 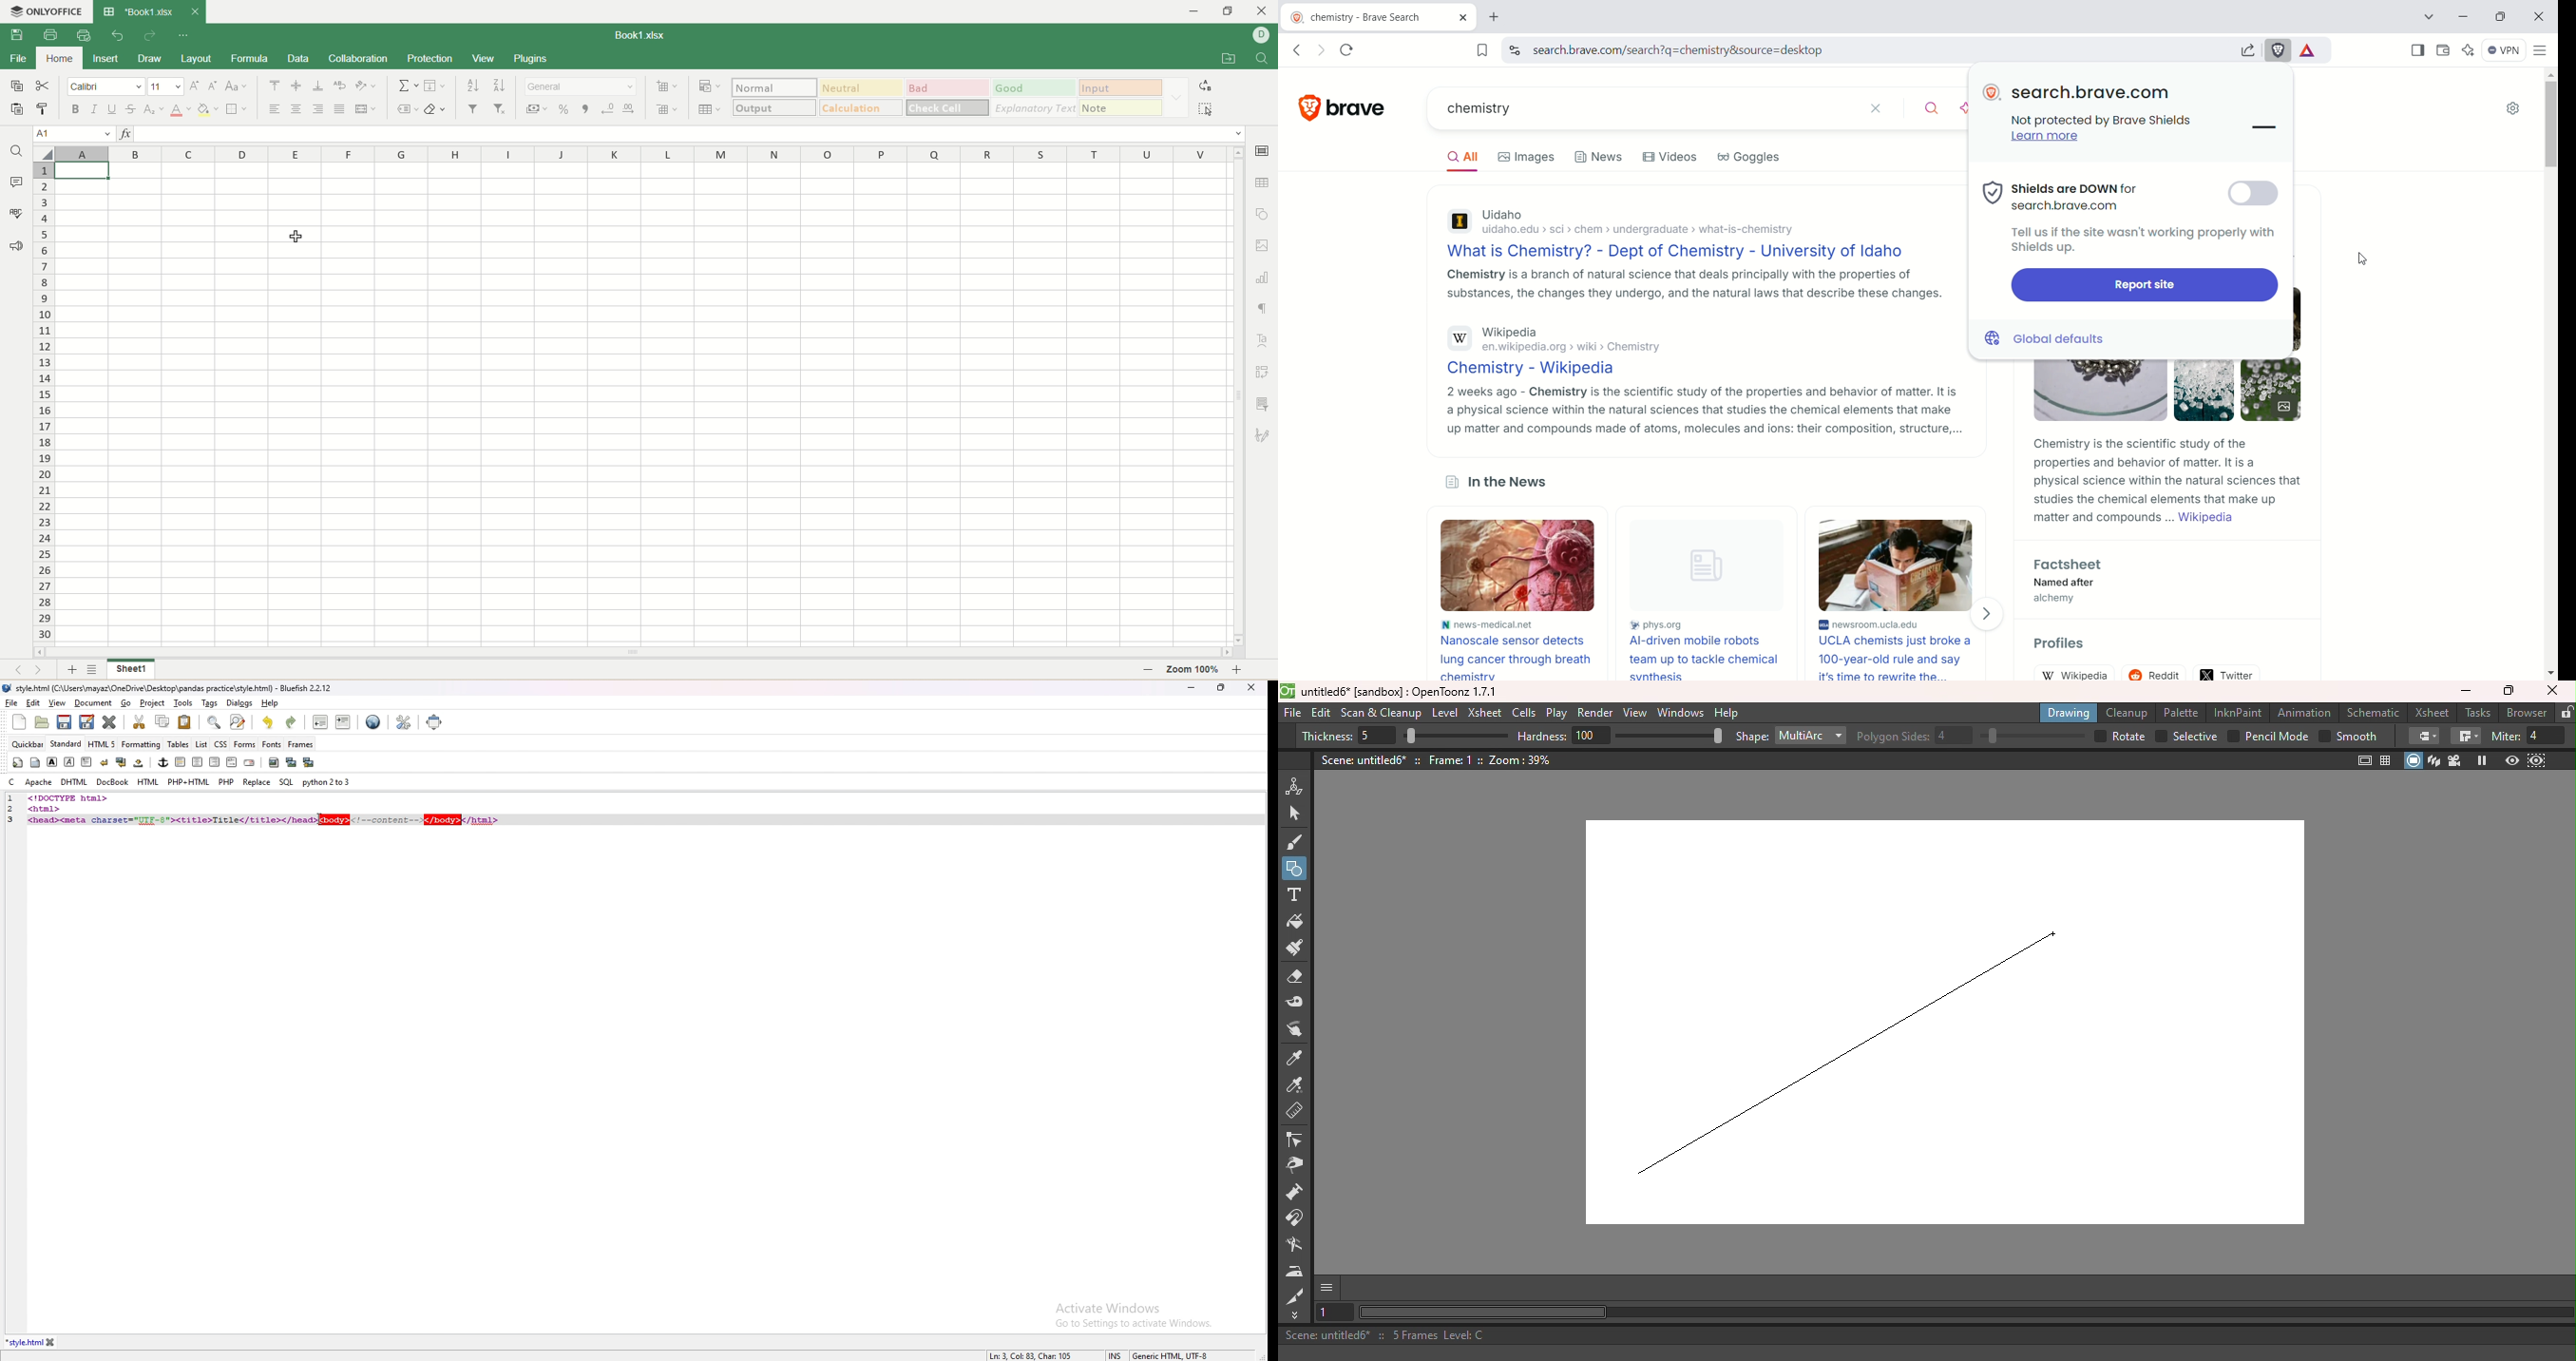 I want to click on strikethrough, so click(x=132, y=110).